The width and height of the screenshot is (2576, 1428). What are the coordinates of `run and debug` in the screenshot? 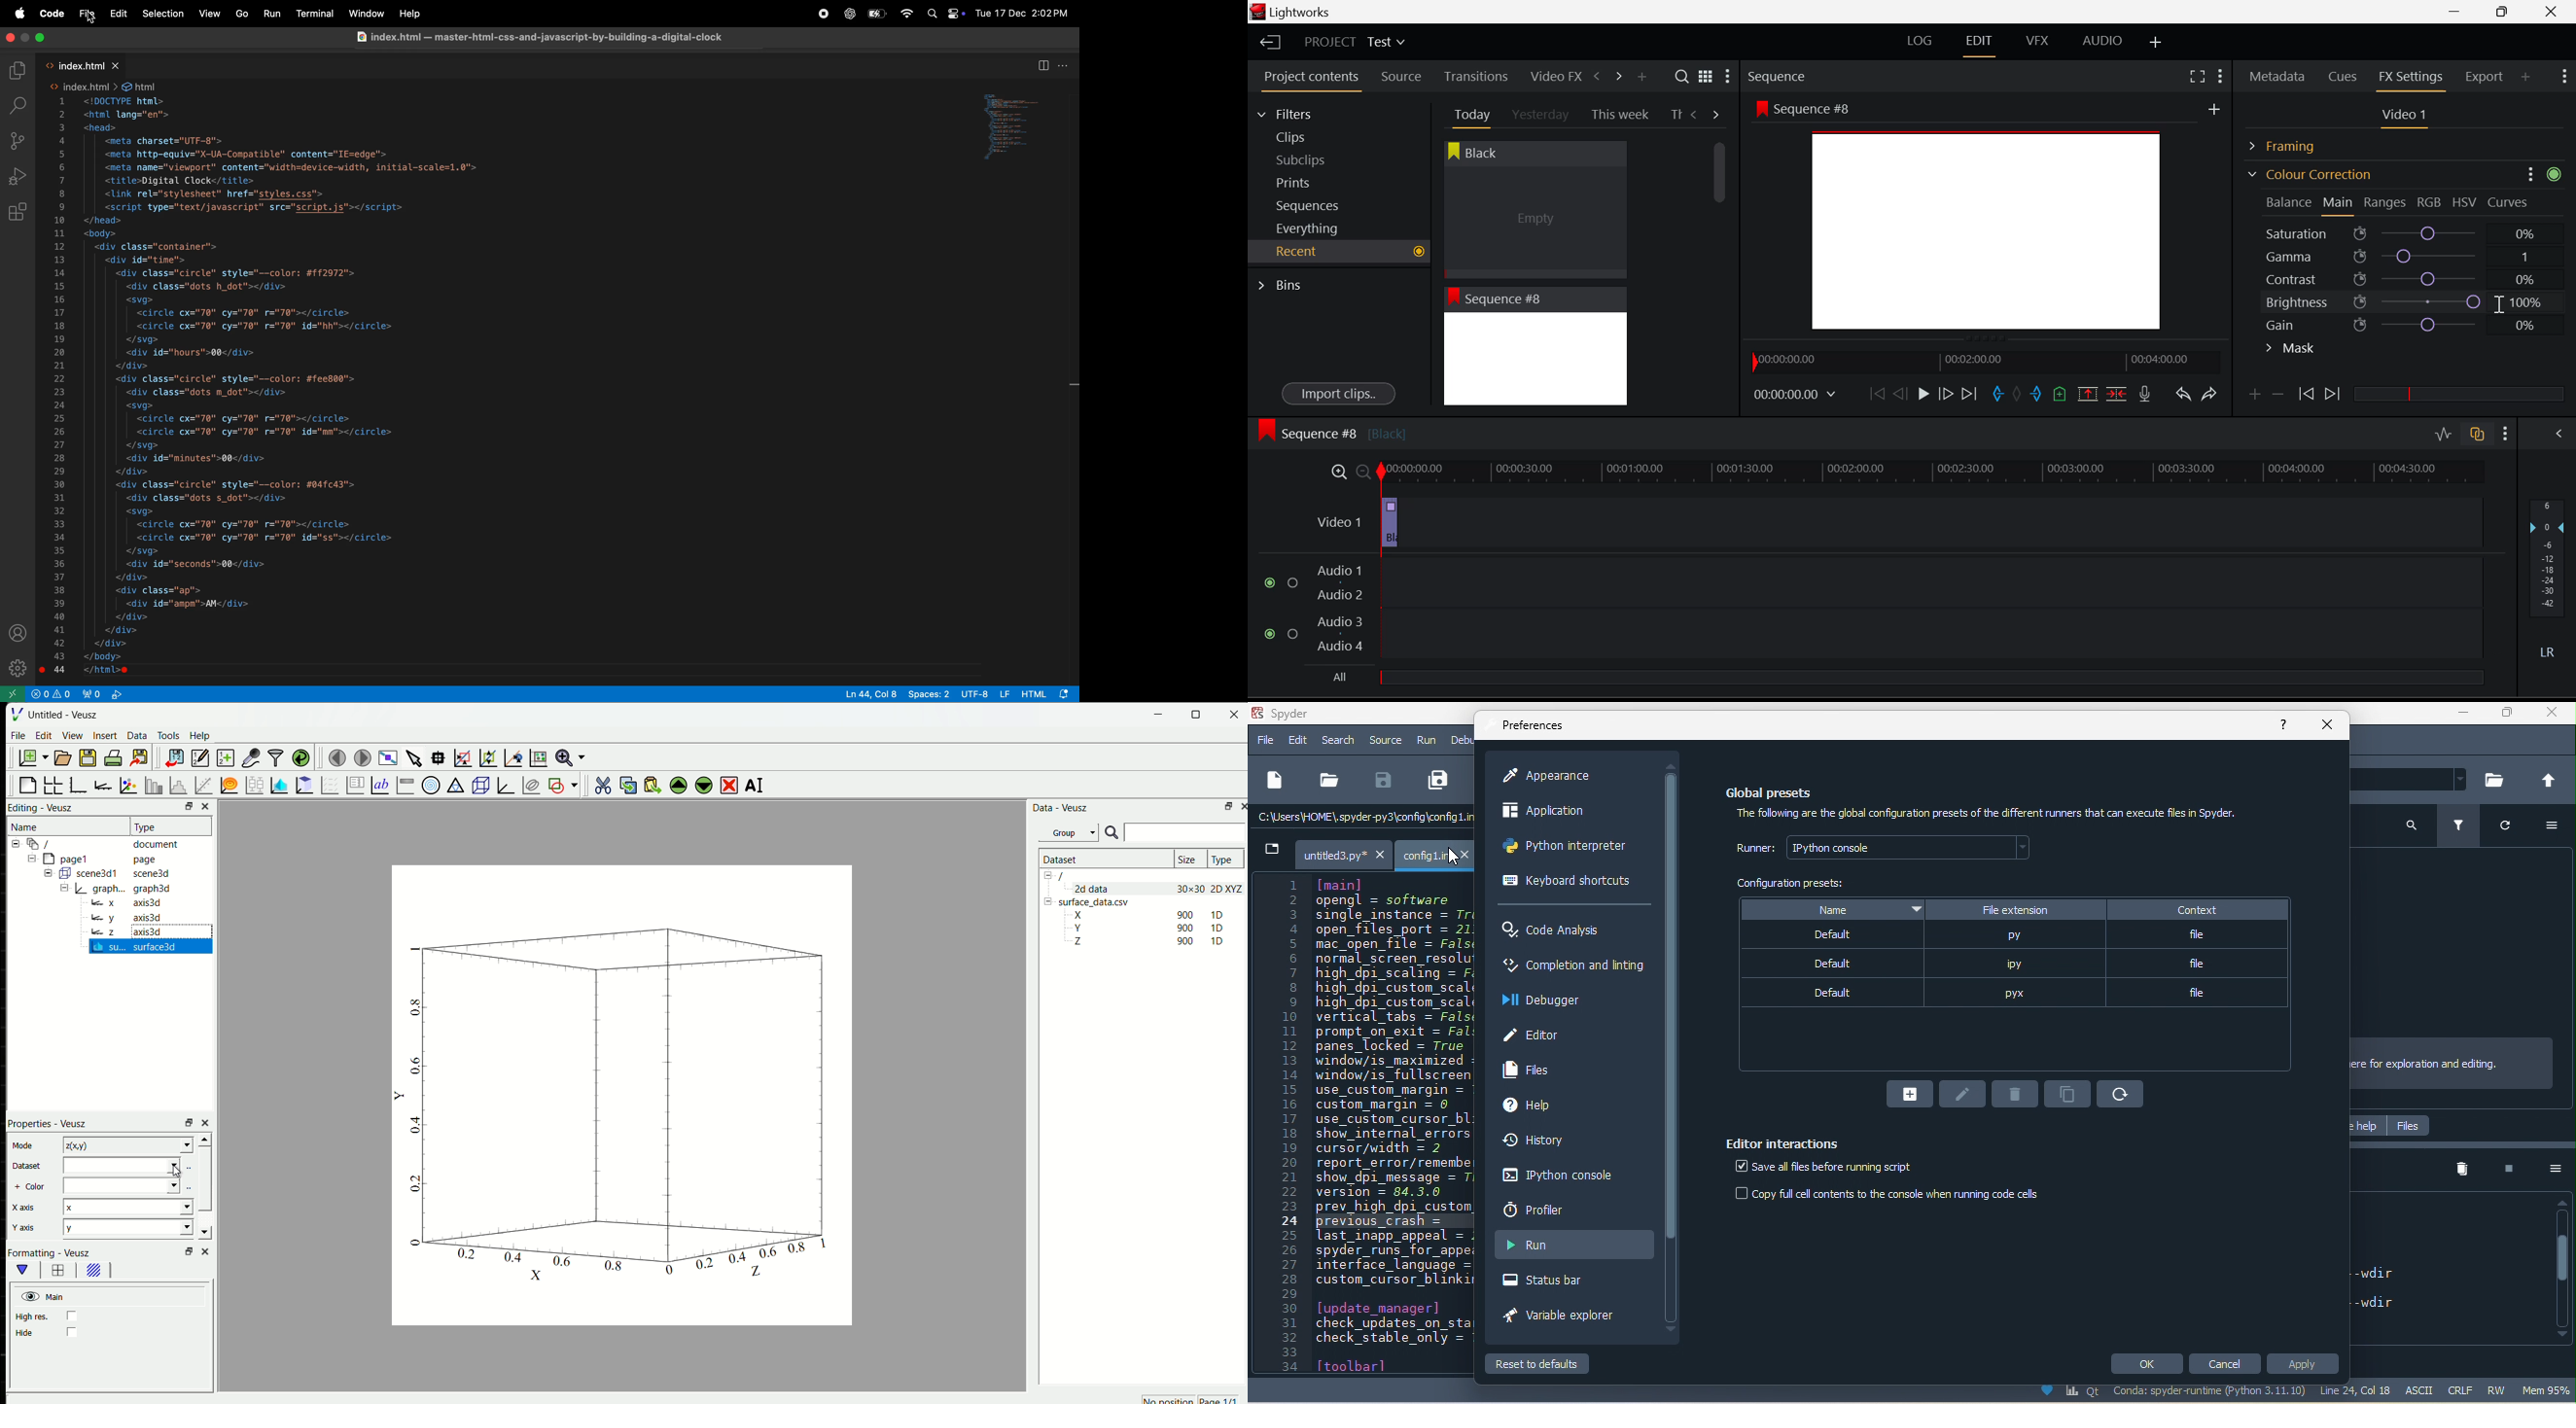 It's located at (17, 176).